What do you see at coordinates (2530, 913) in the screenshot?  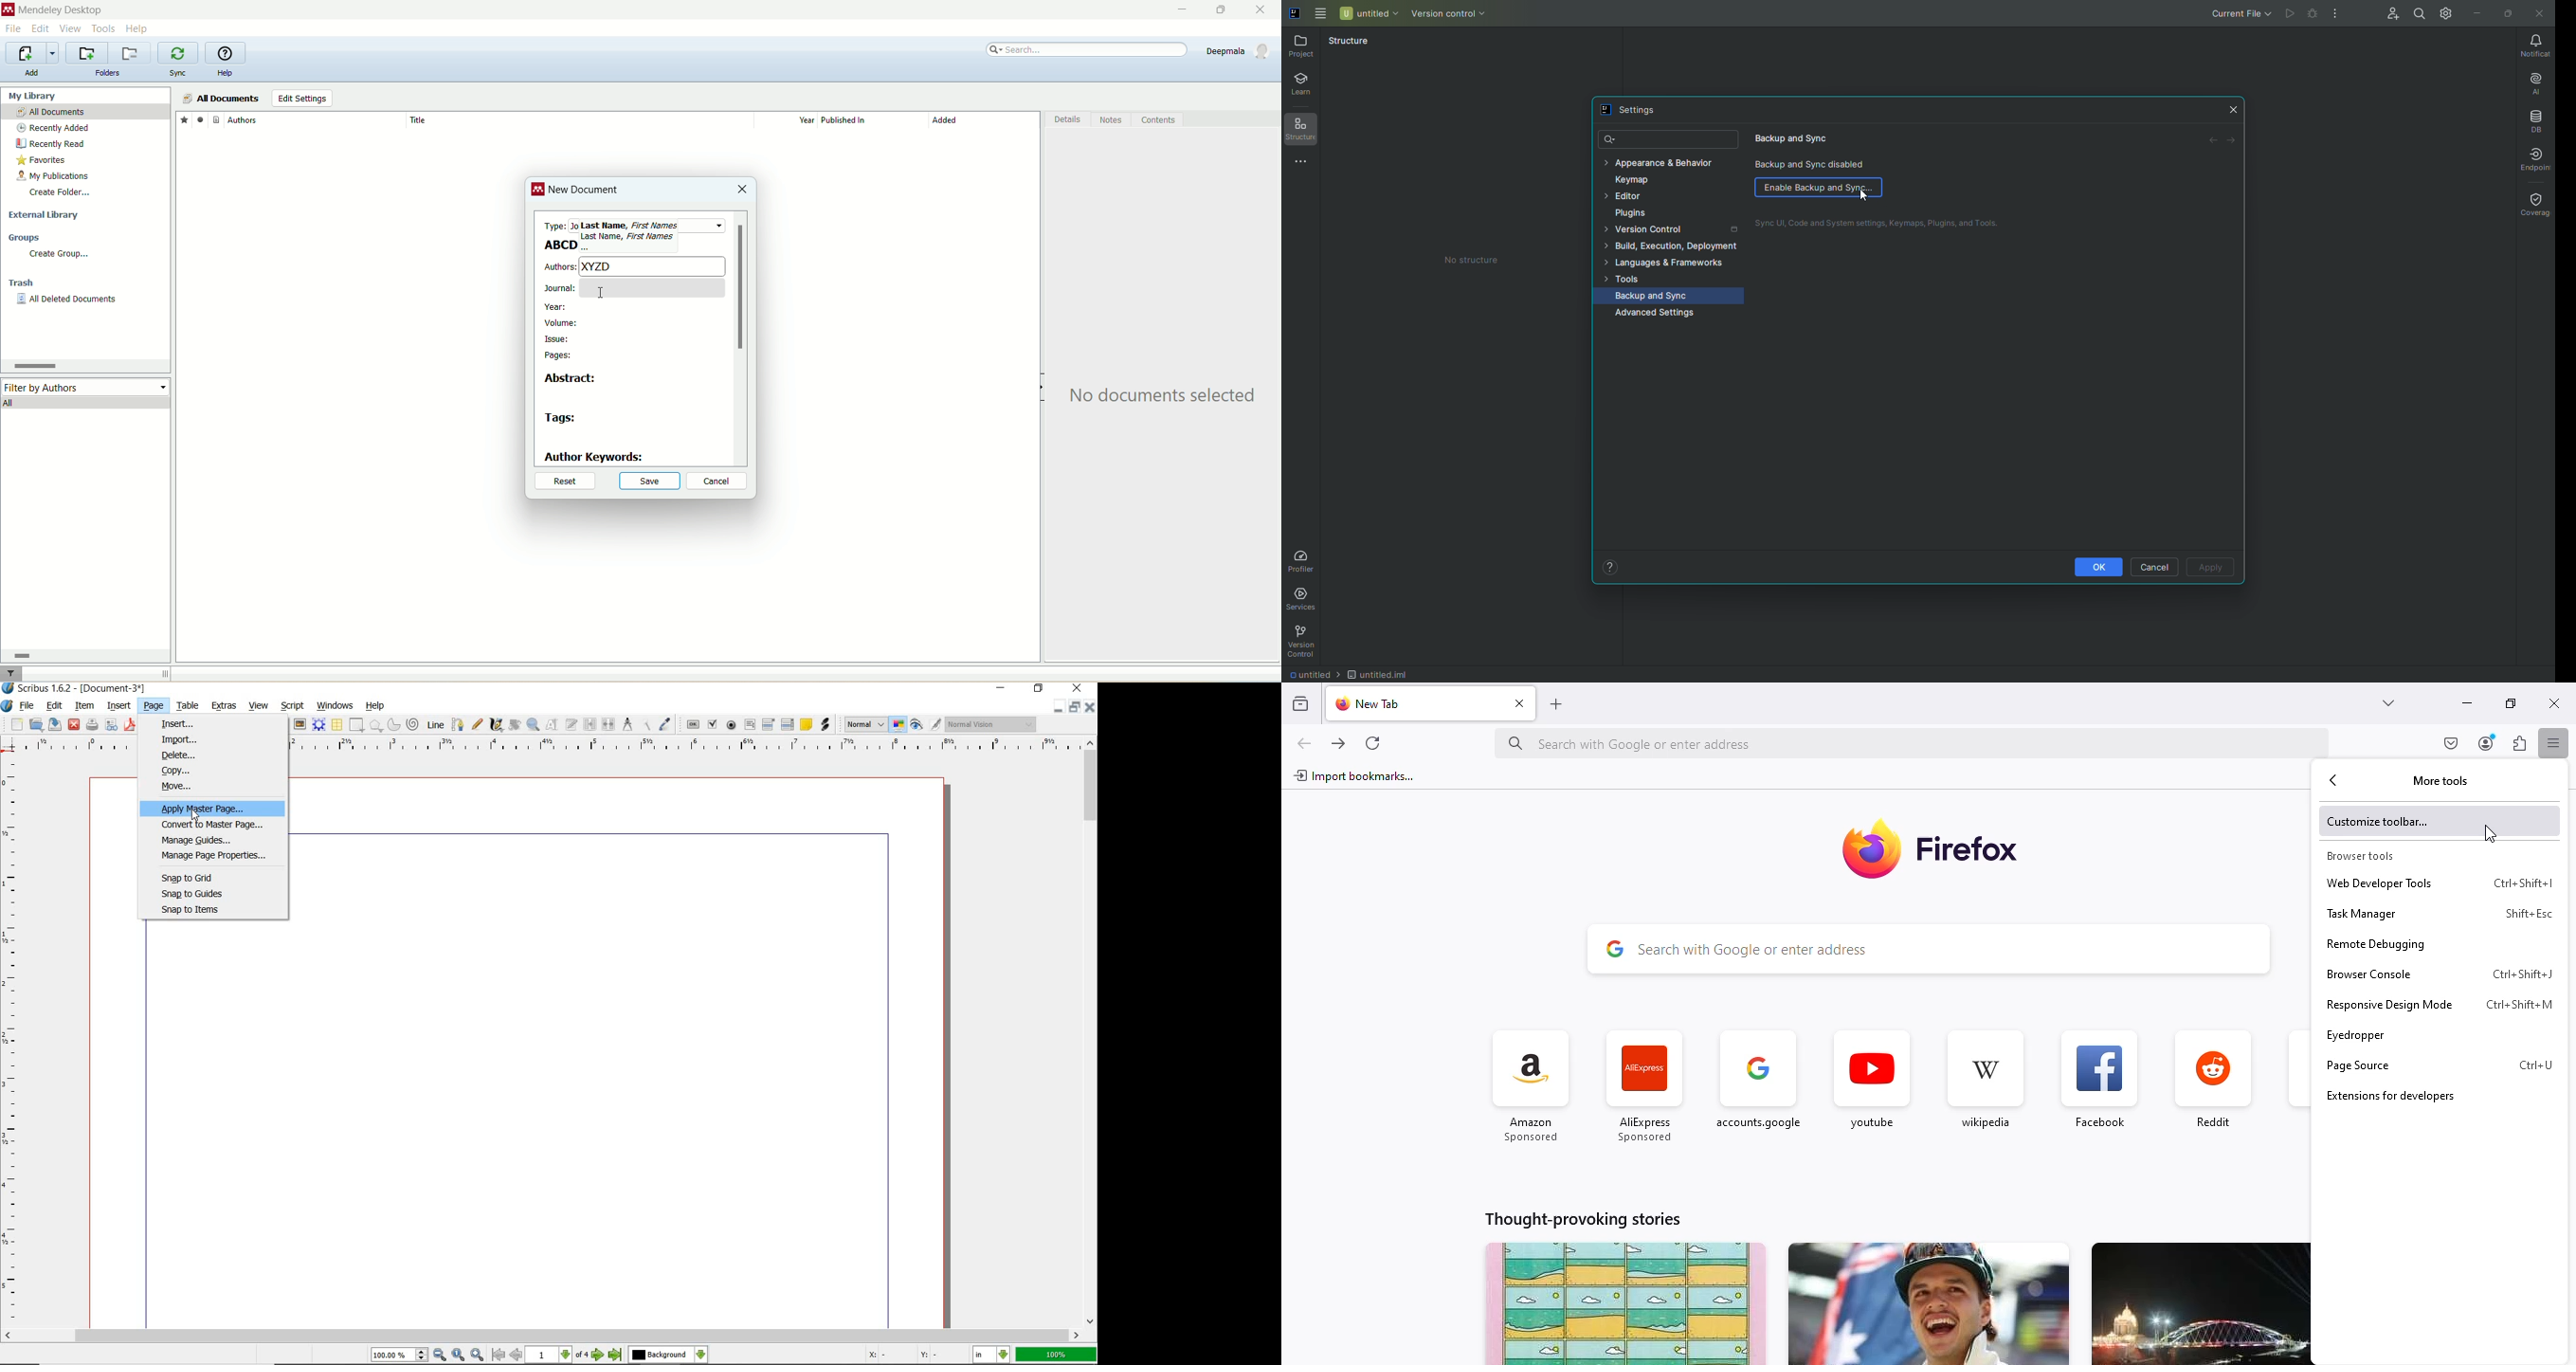 I see `shortcut for task manager` at bounding box center [2530, 913].